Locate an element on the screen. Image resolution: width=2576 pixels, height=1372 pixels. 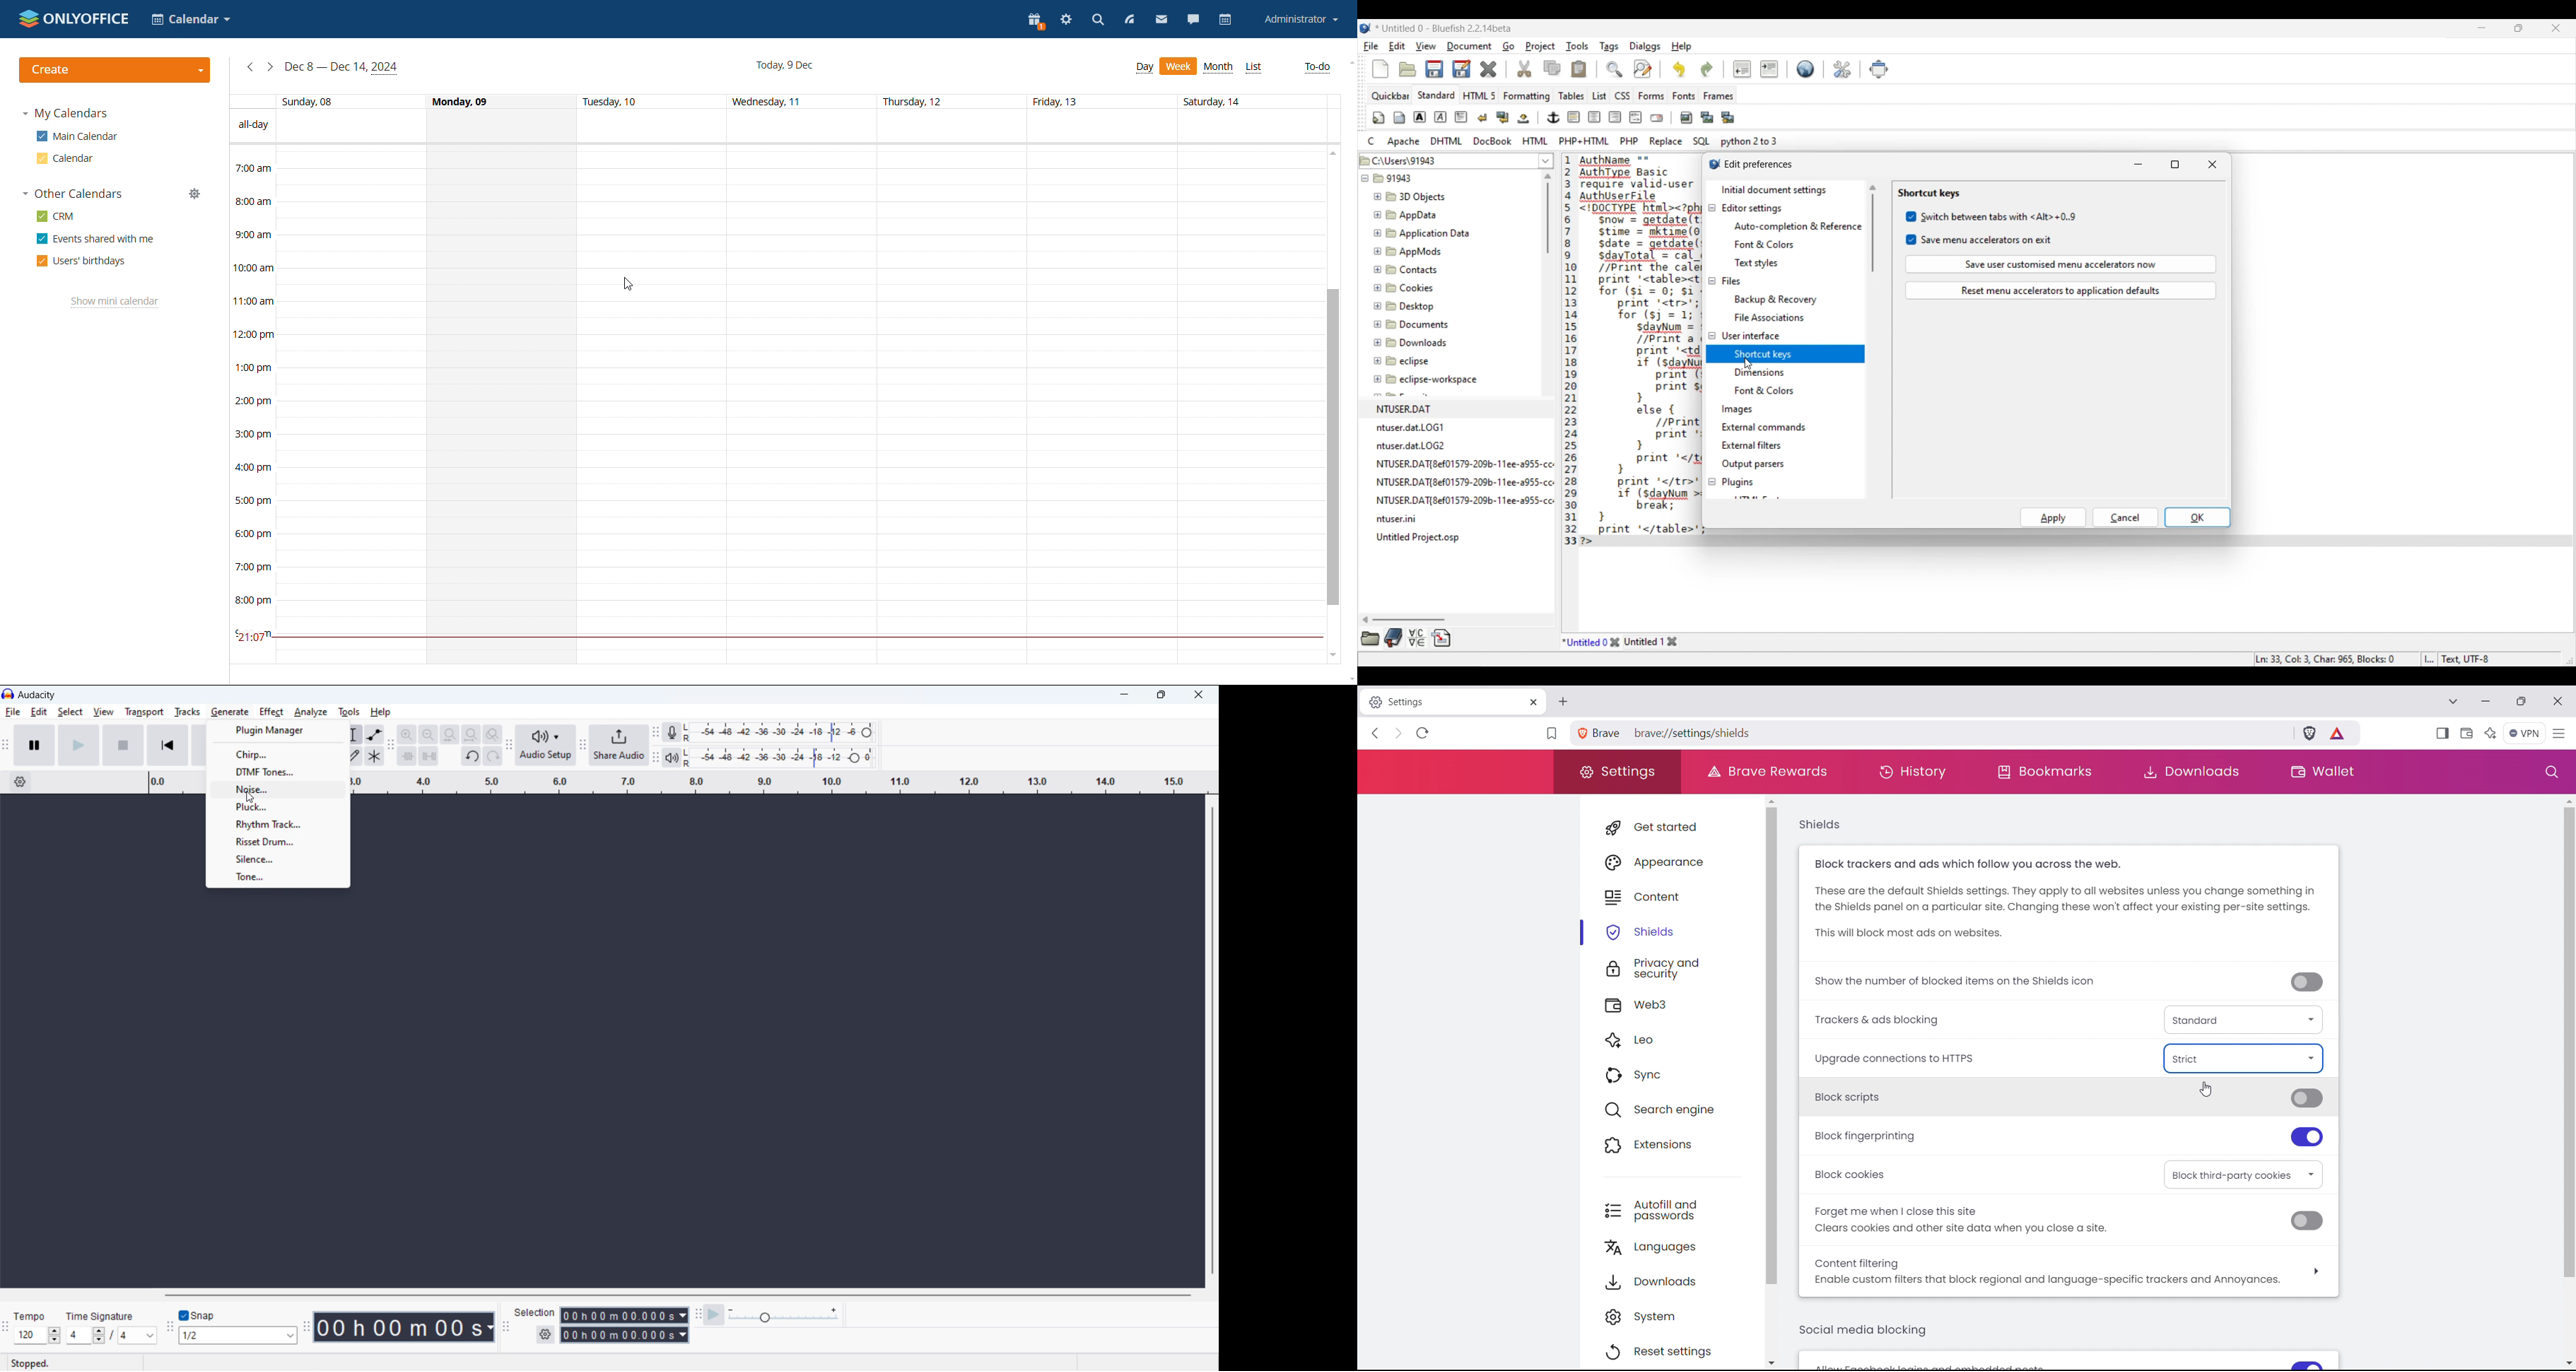
downloads is located at coordinates (1677, 1280).